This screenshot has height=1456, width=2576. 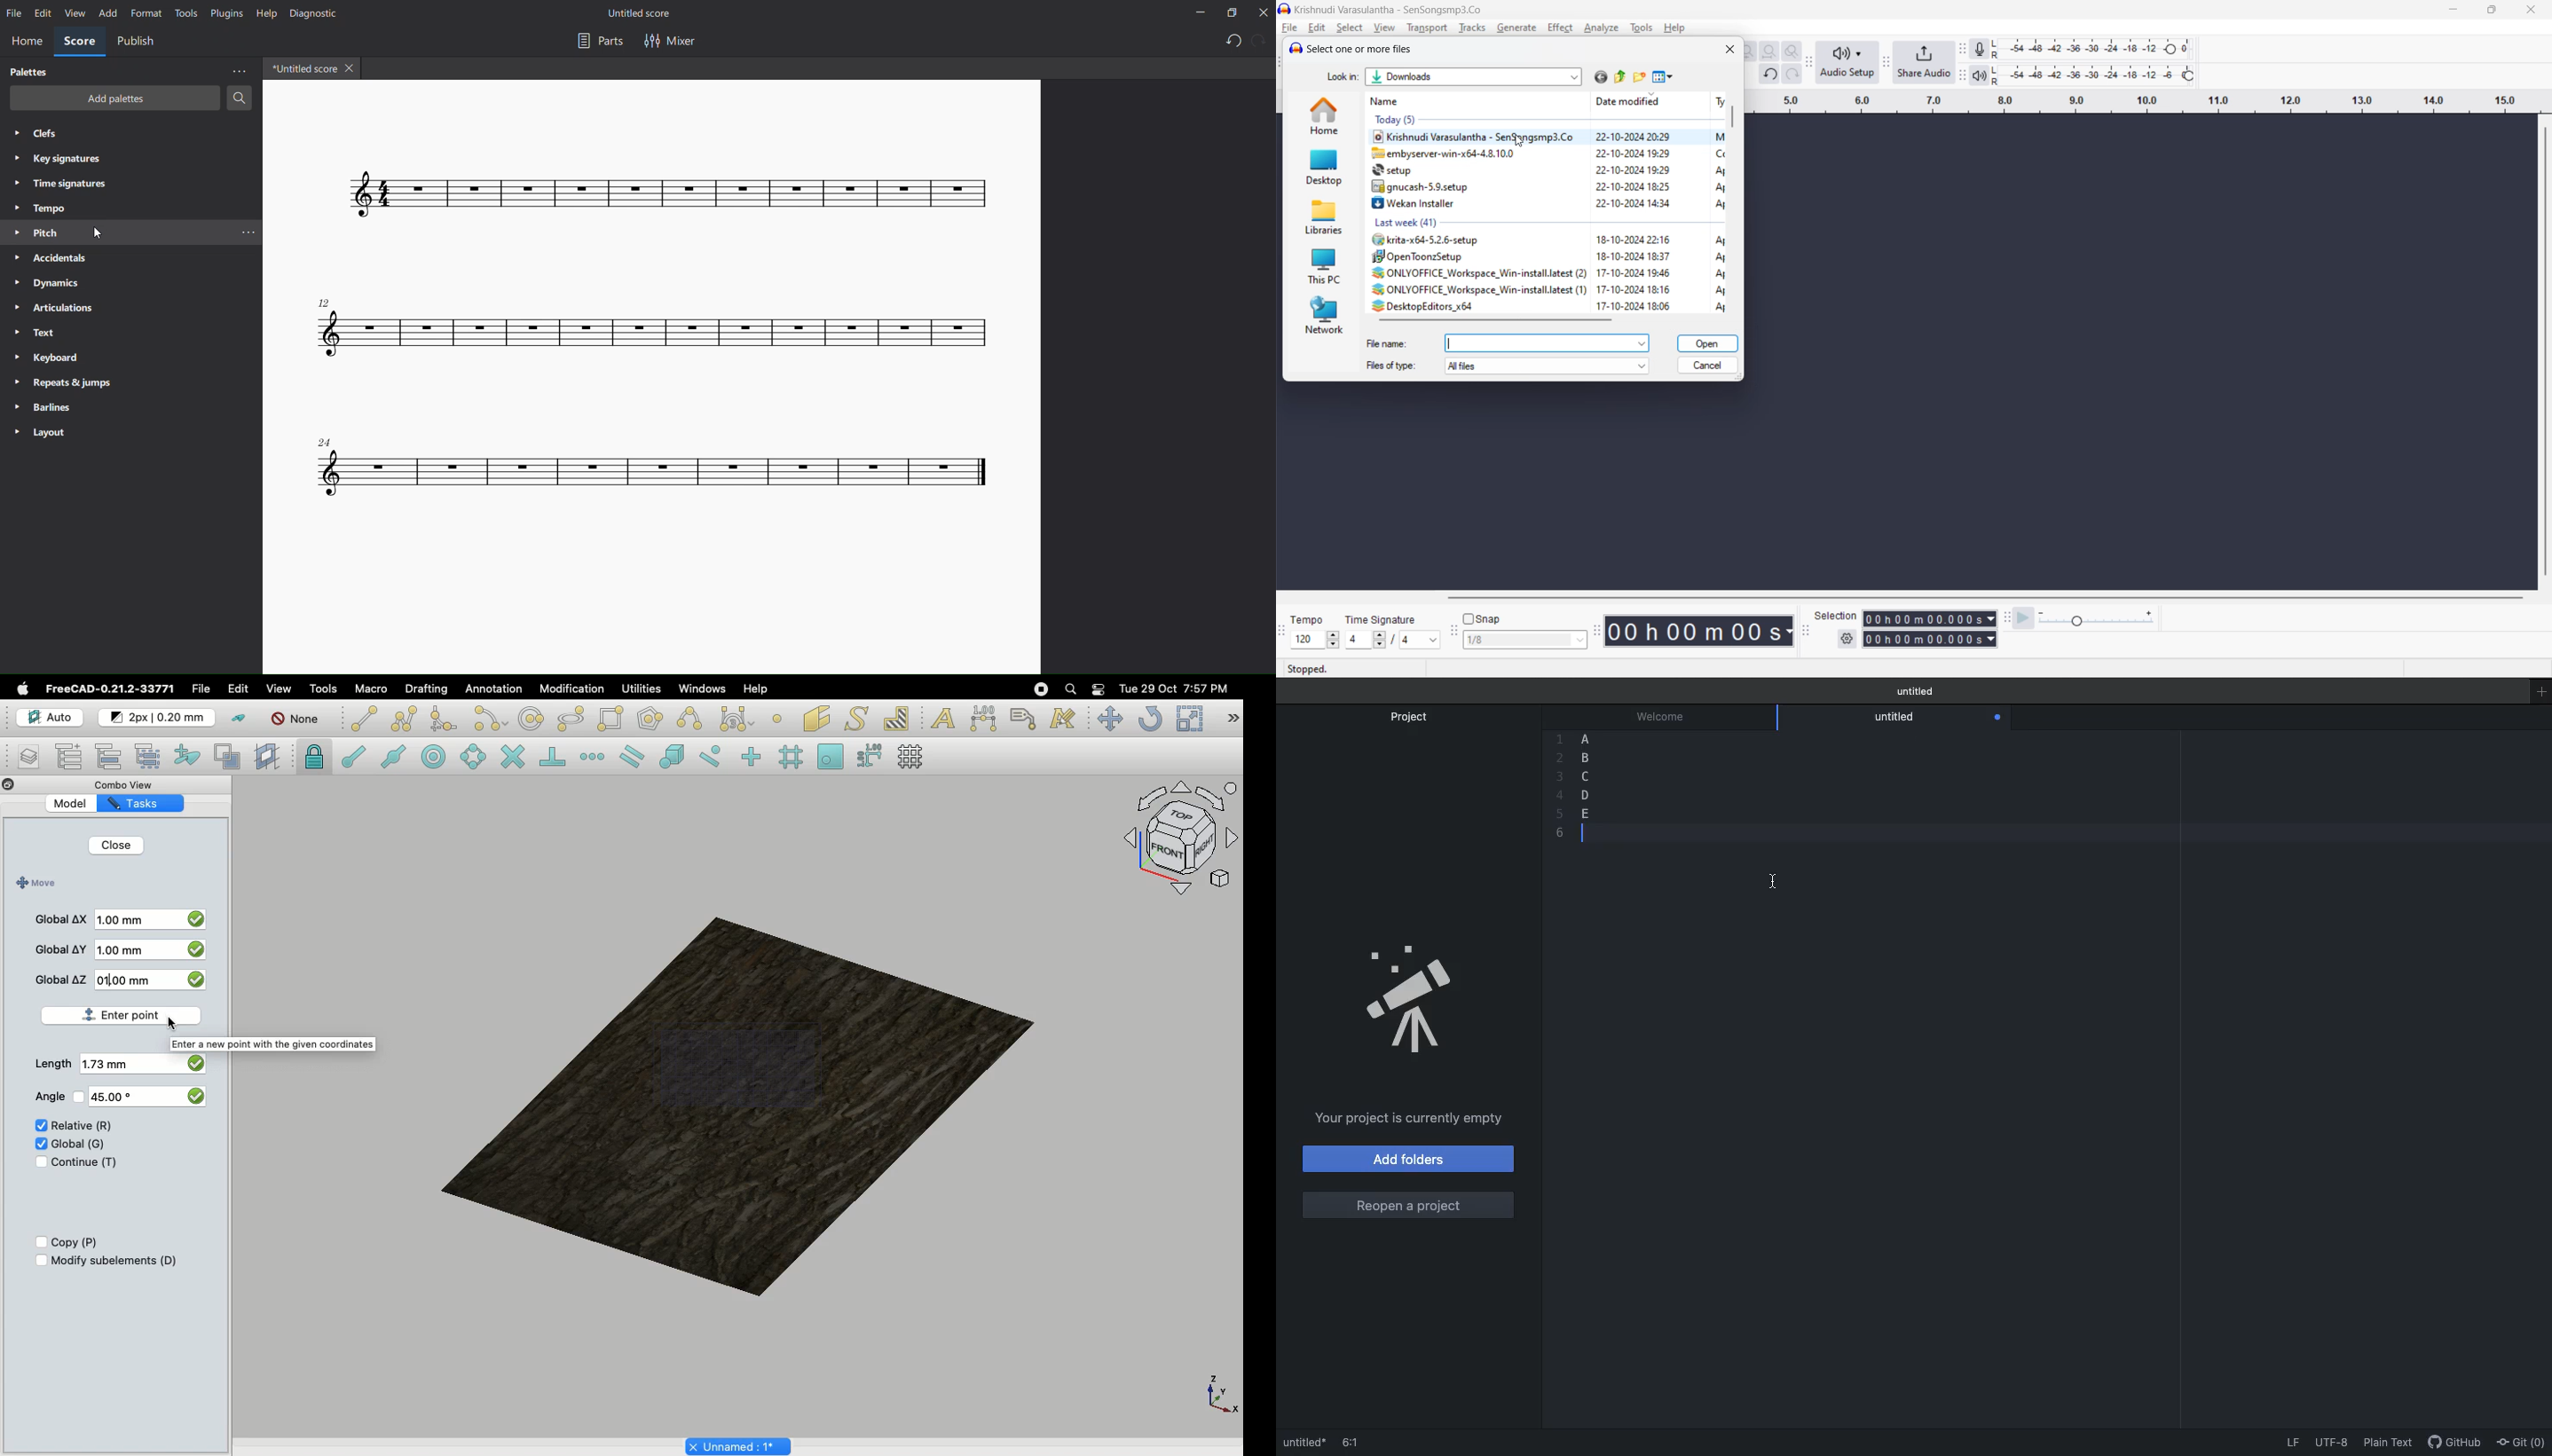 I want to click on undo, so click(x=1231, y=41).